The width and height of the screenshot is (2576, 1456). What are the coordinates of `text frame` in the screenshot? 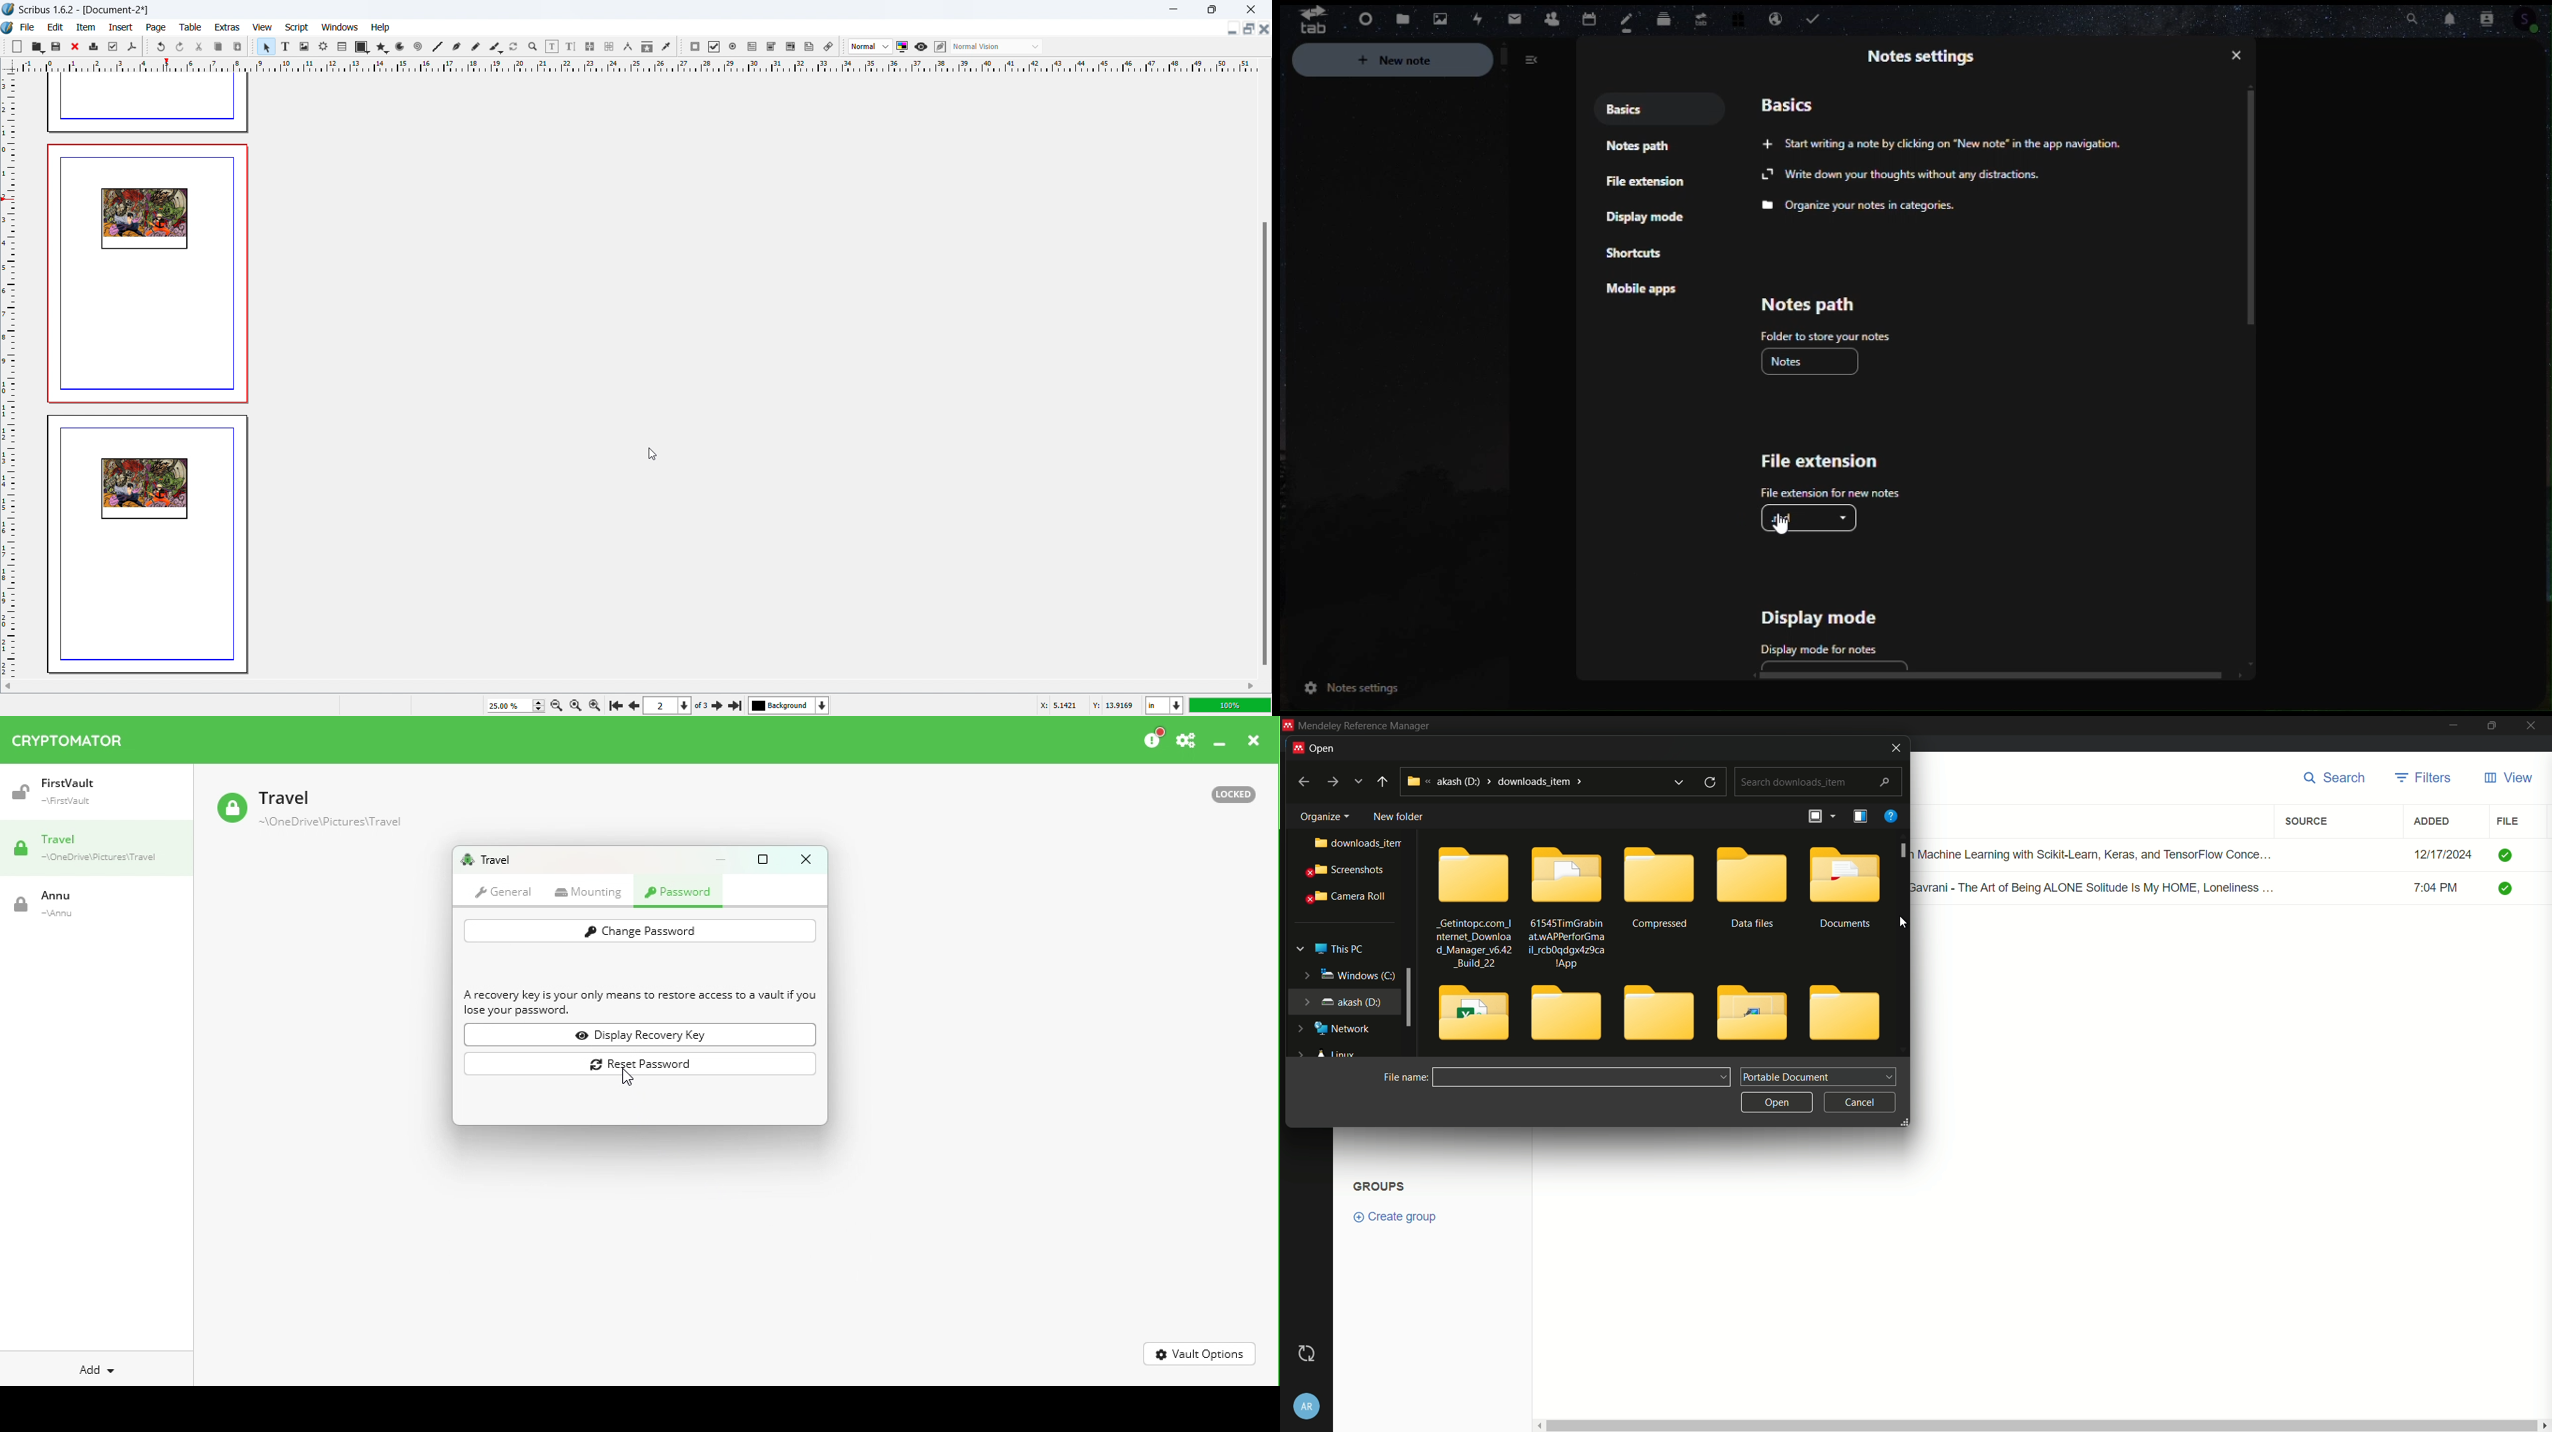 It's located at (286, 46).